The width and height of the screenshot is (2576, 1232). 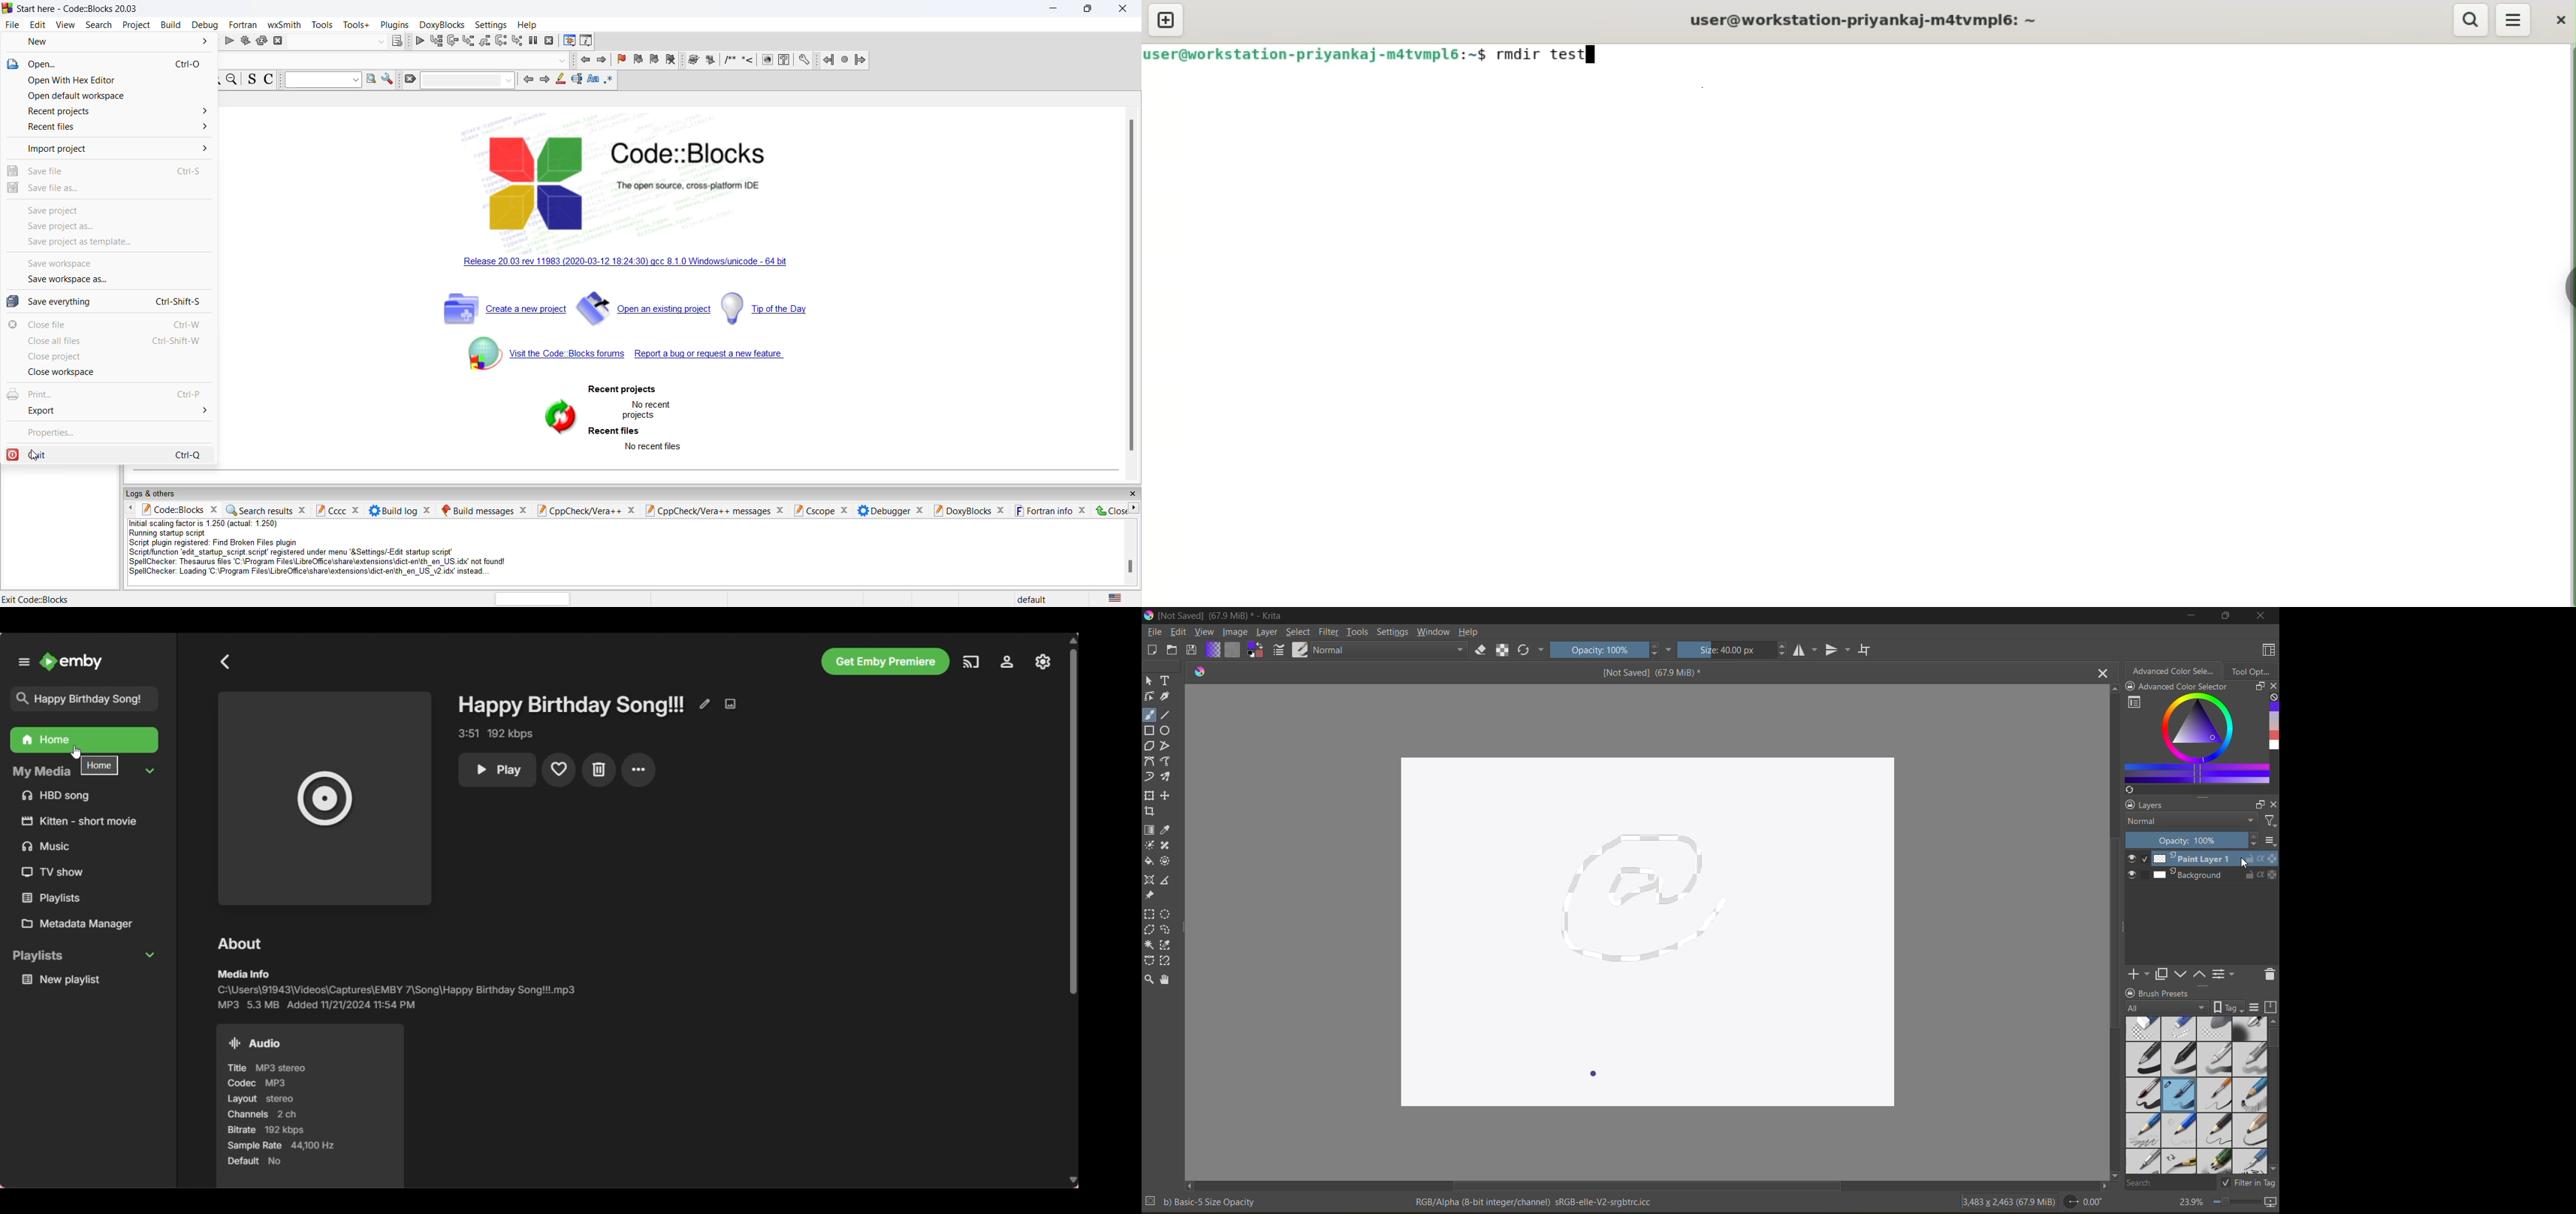 What do you see at coordinates (2227, 616) in the screenshot?
I see `maximize` at bounding box center [2227, 616].